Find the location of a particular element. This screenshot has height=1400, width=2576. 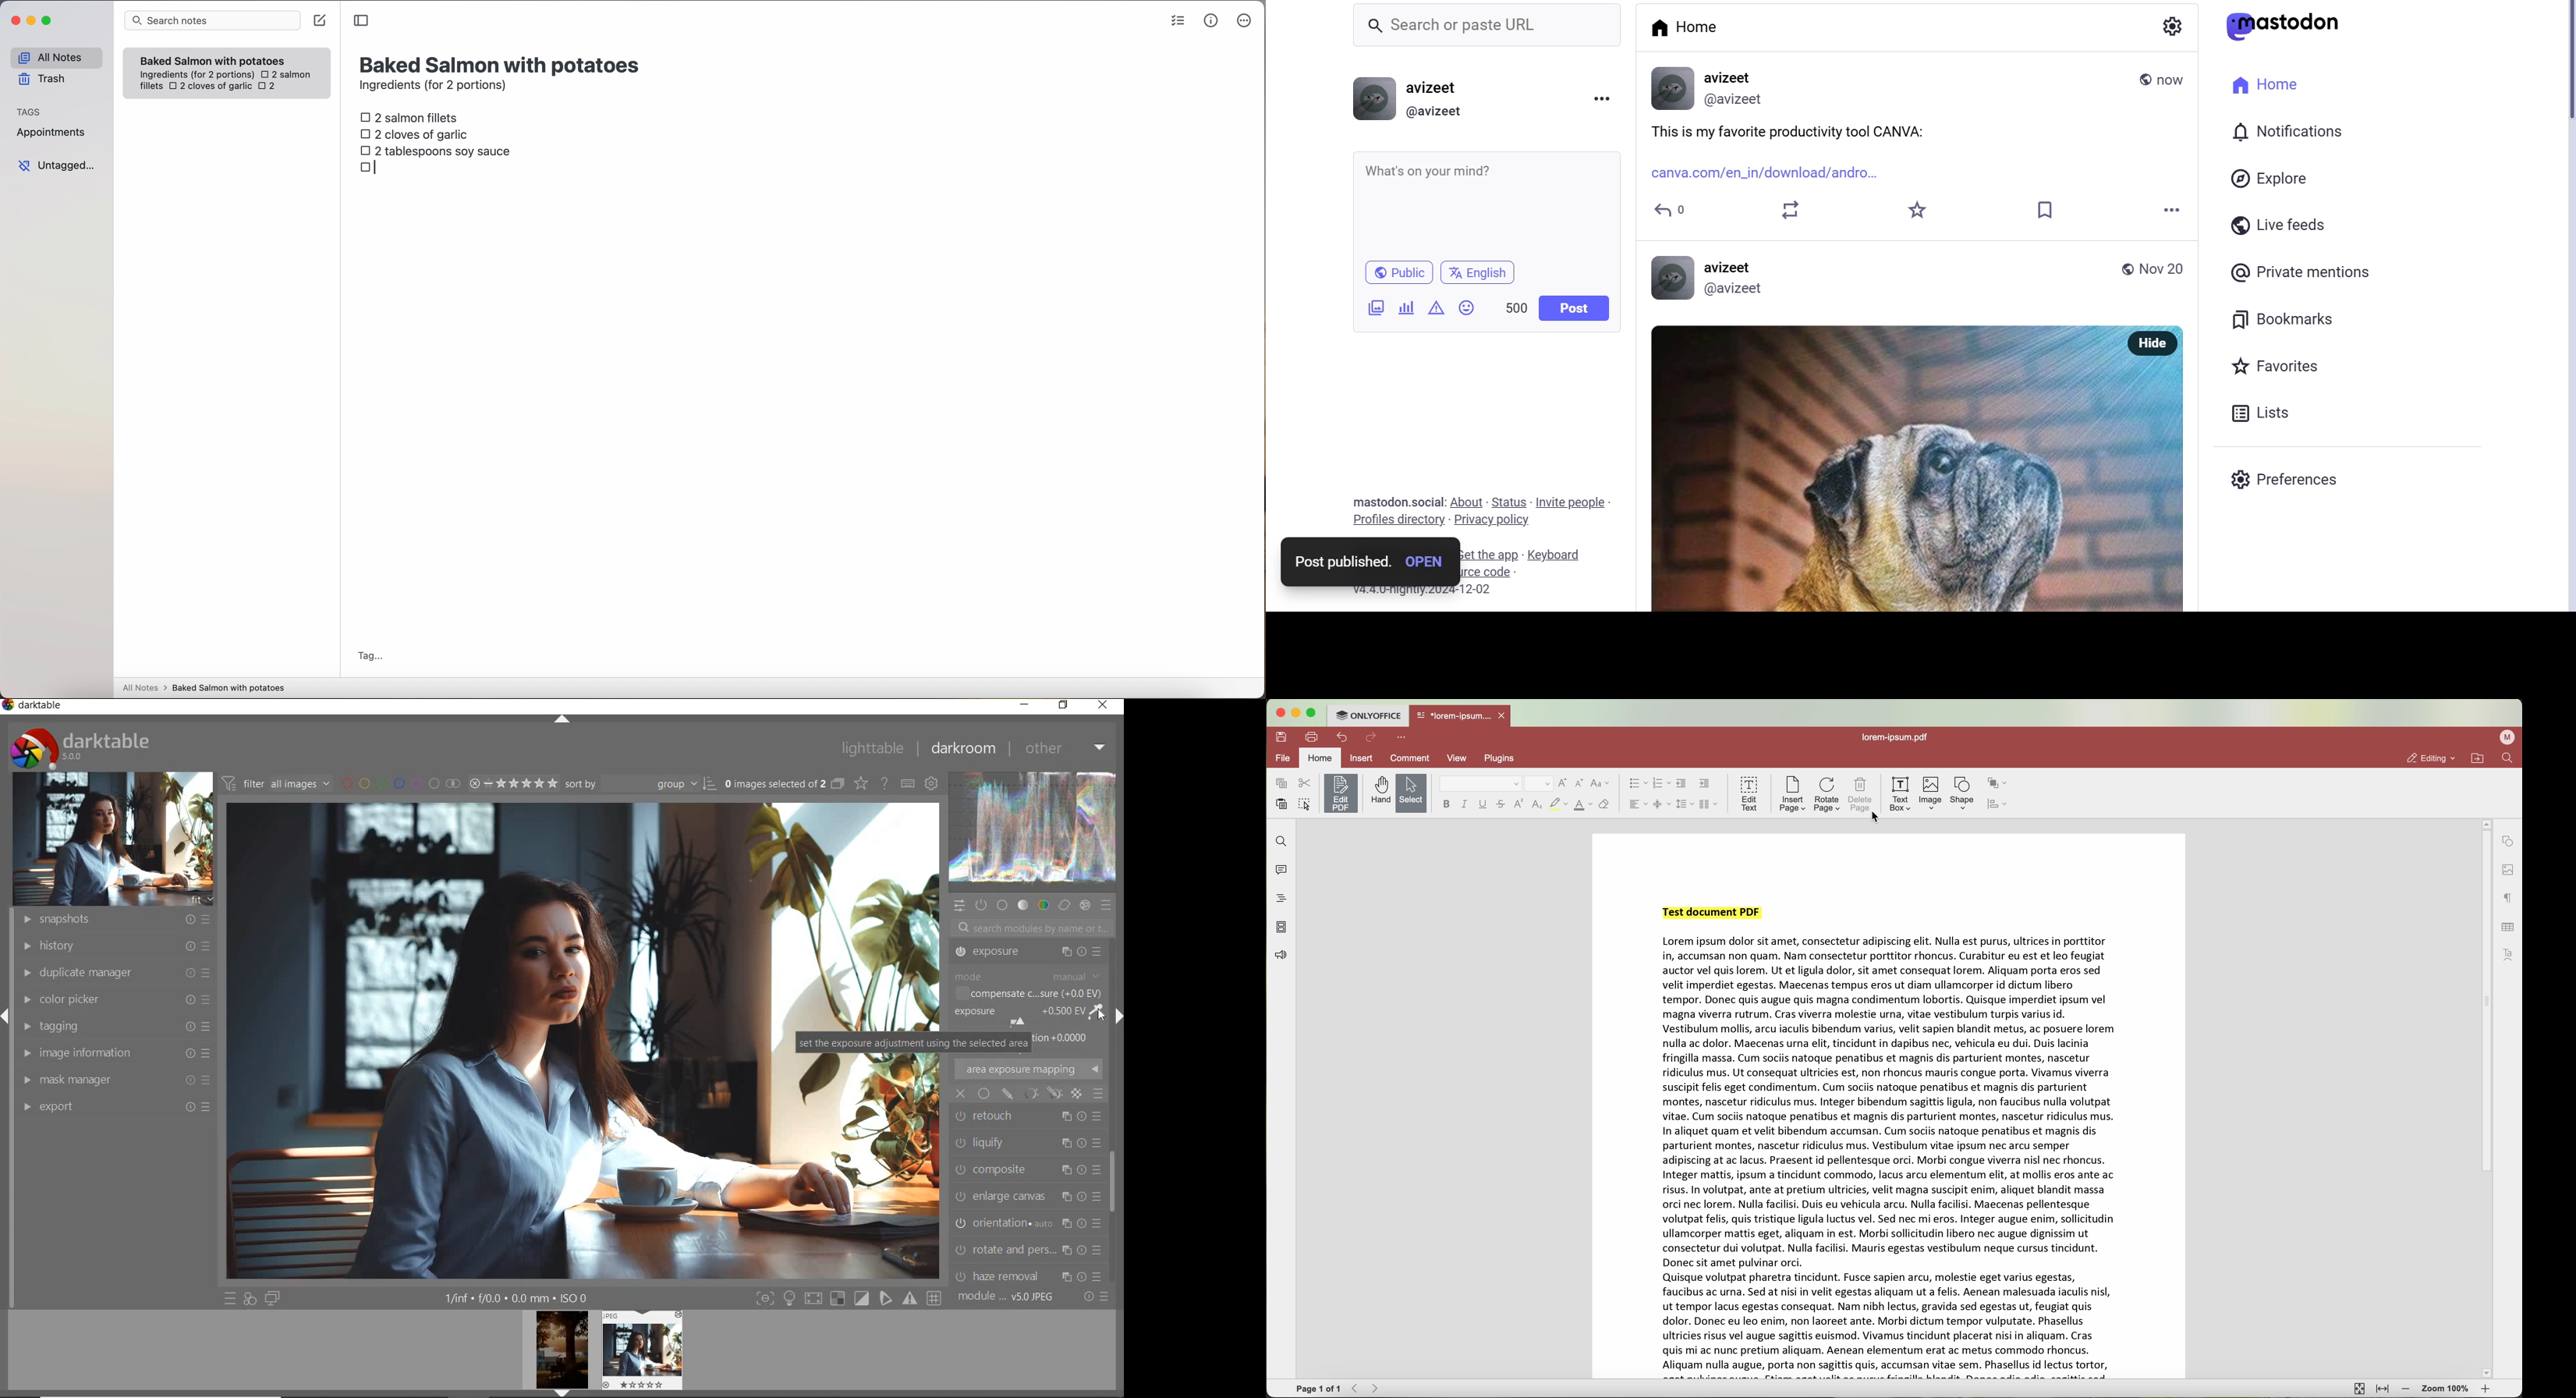

bookmarks is located at coordinates (2281, 319).